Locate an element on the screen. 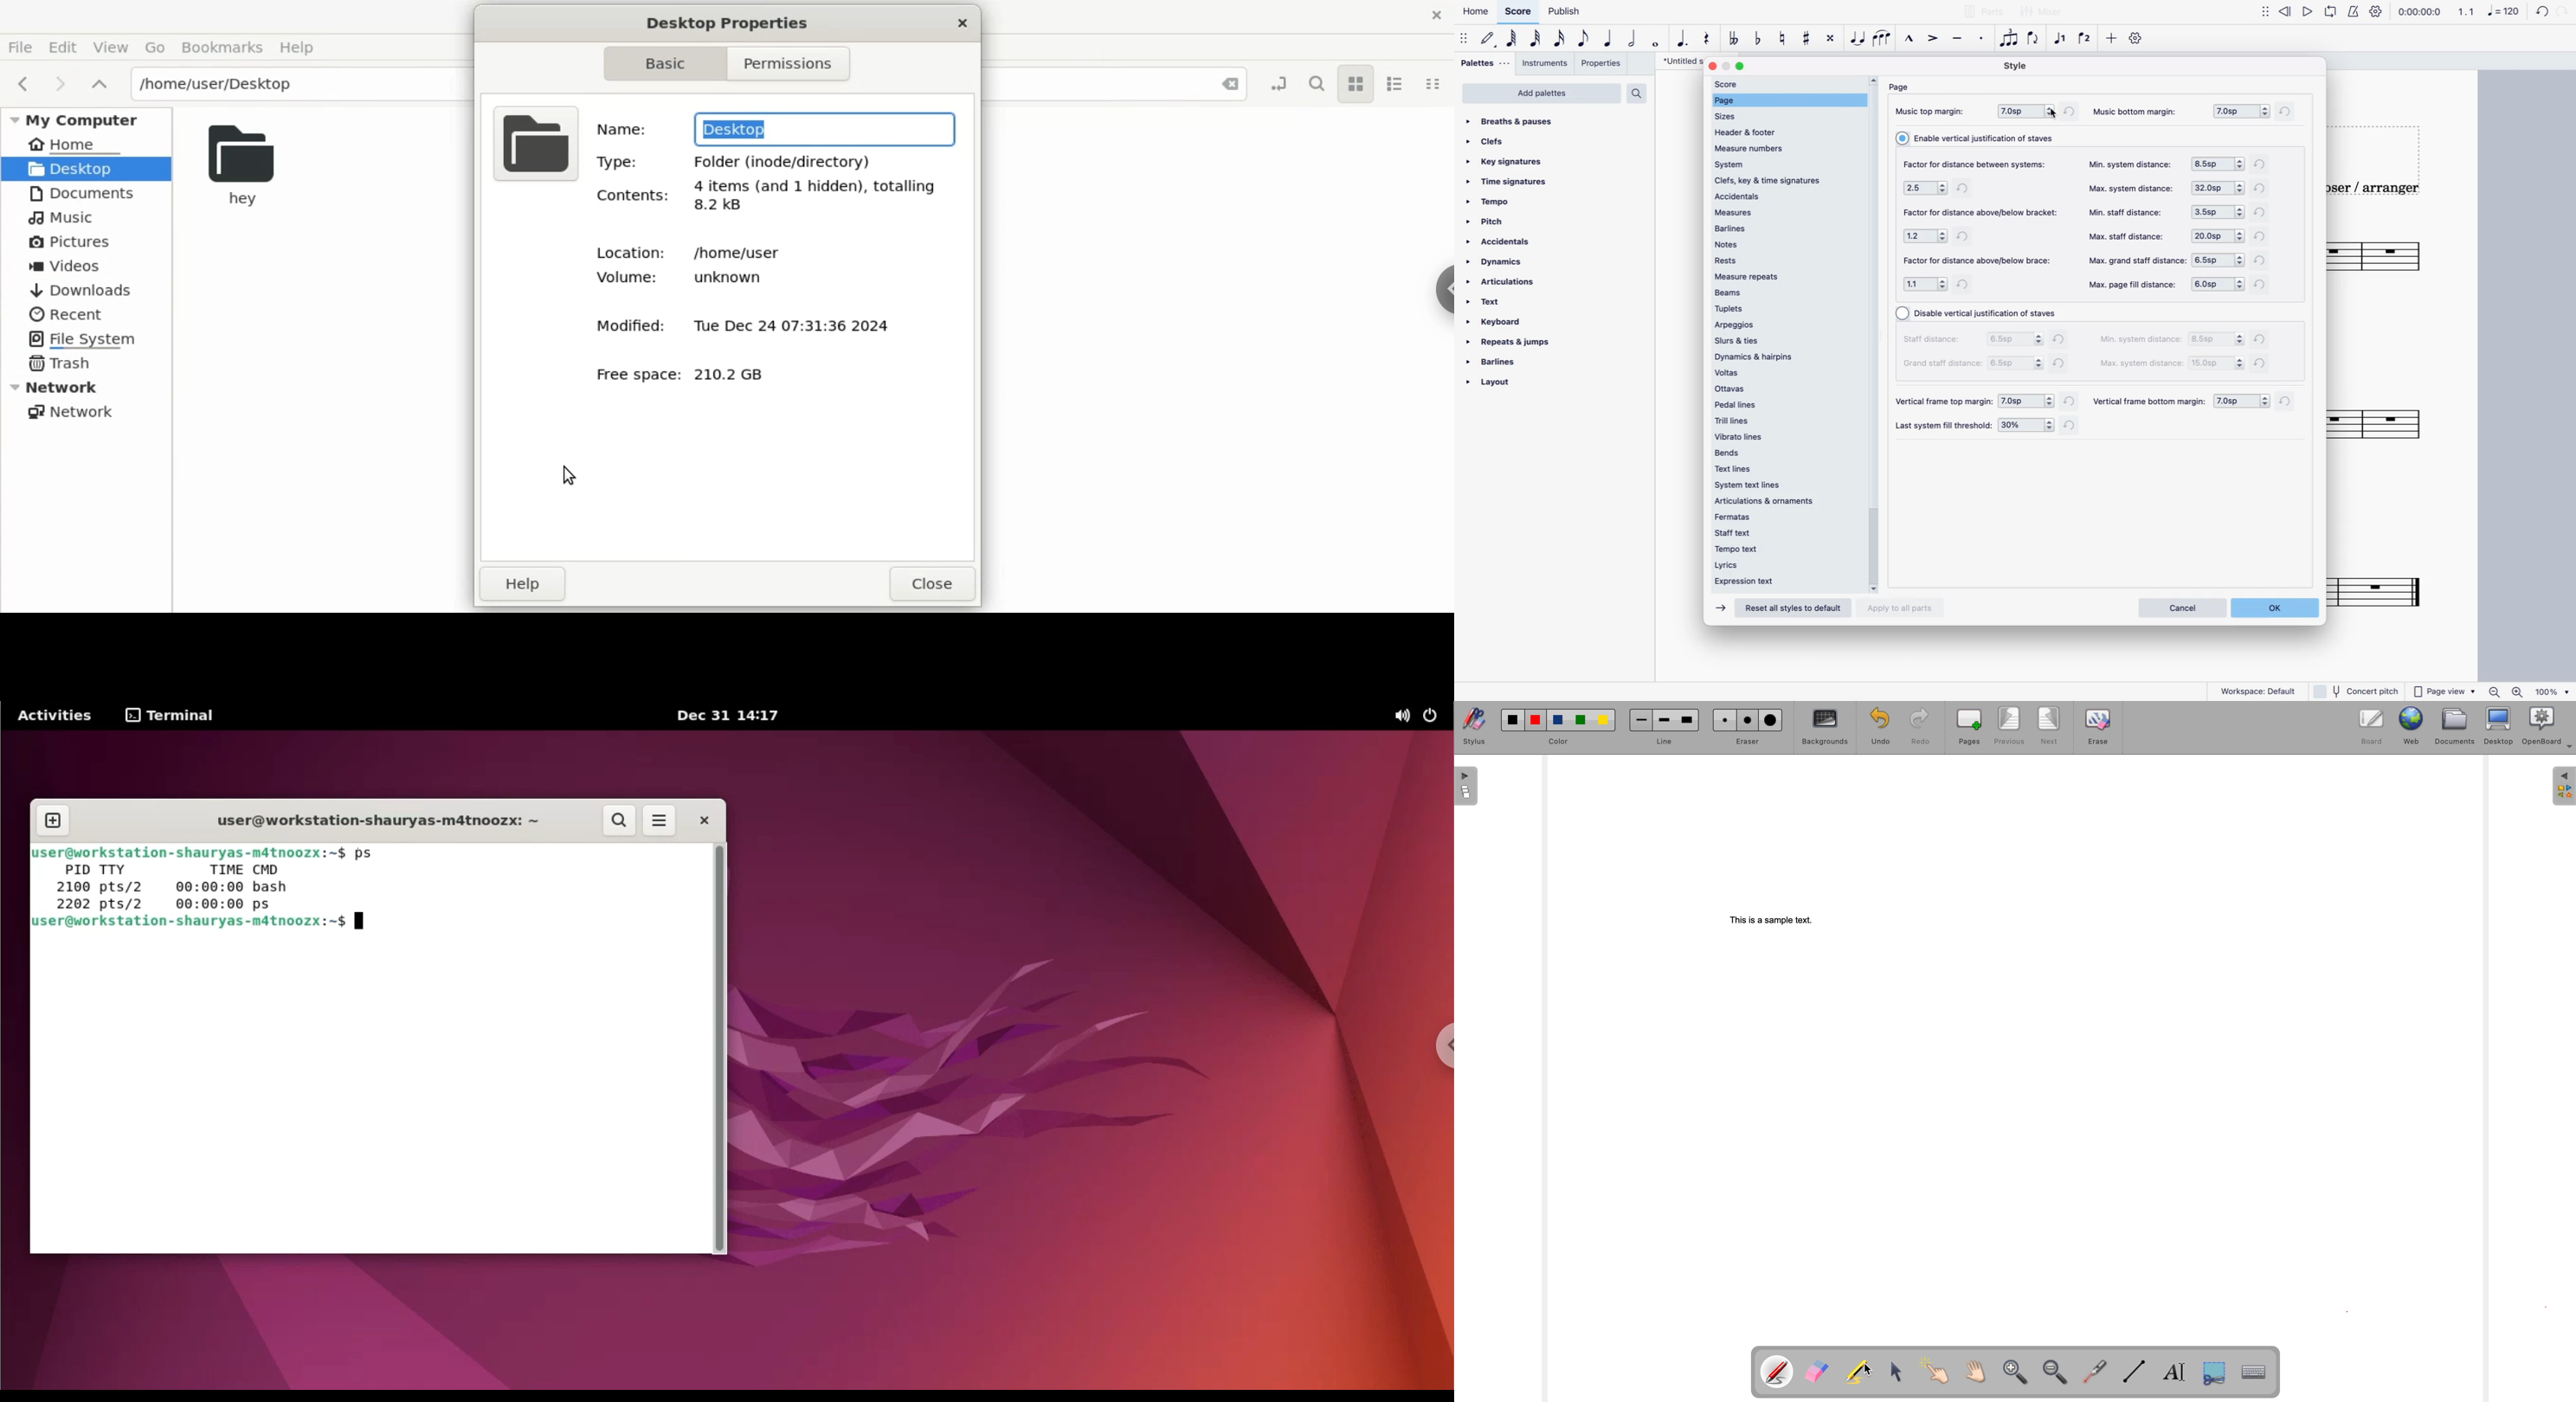 This screenshot has height=1428, width=2576. music top margin is located at coordinates (1934, 112).